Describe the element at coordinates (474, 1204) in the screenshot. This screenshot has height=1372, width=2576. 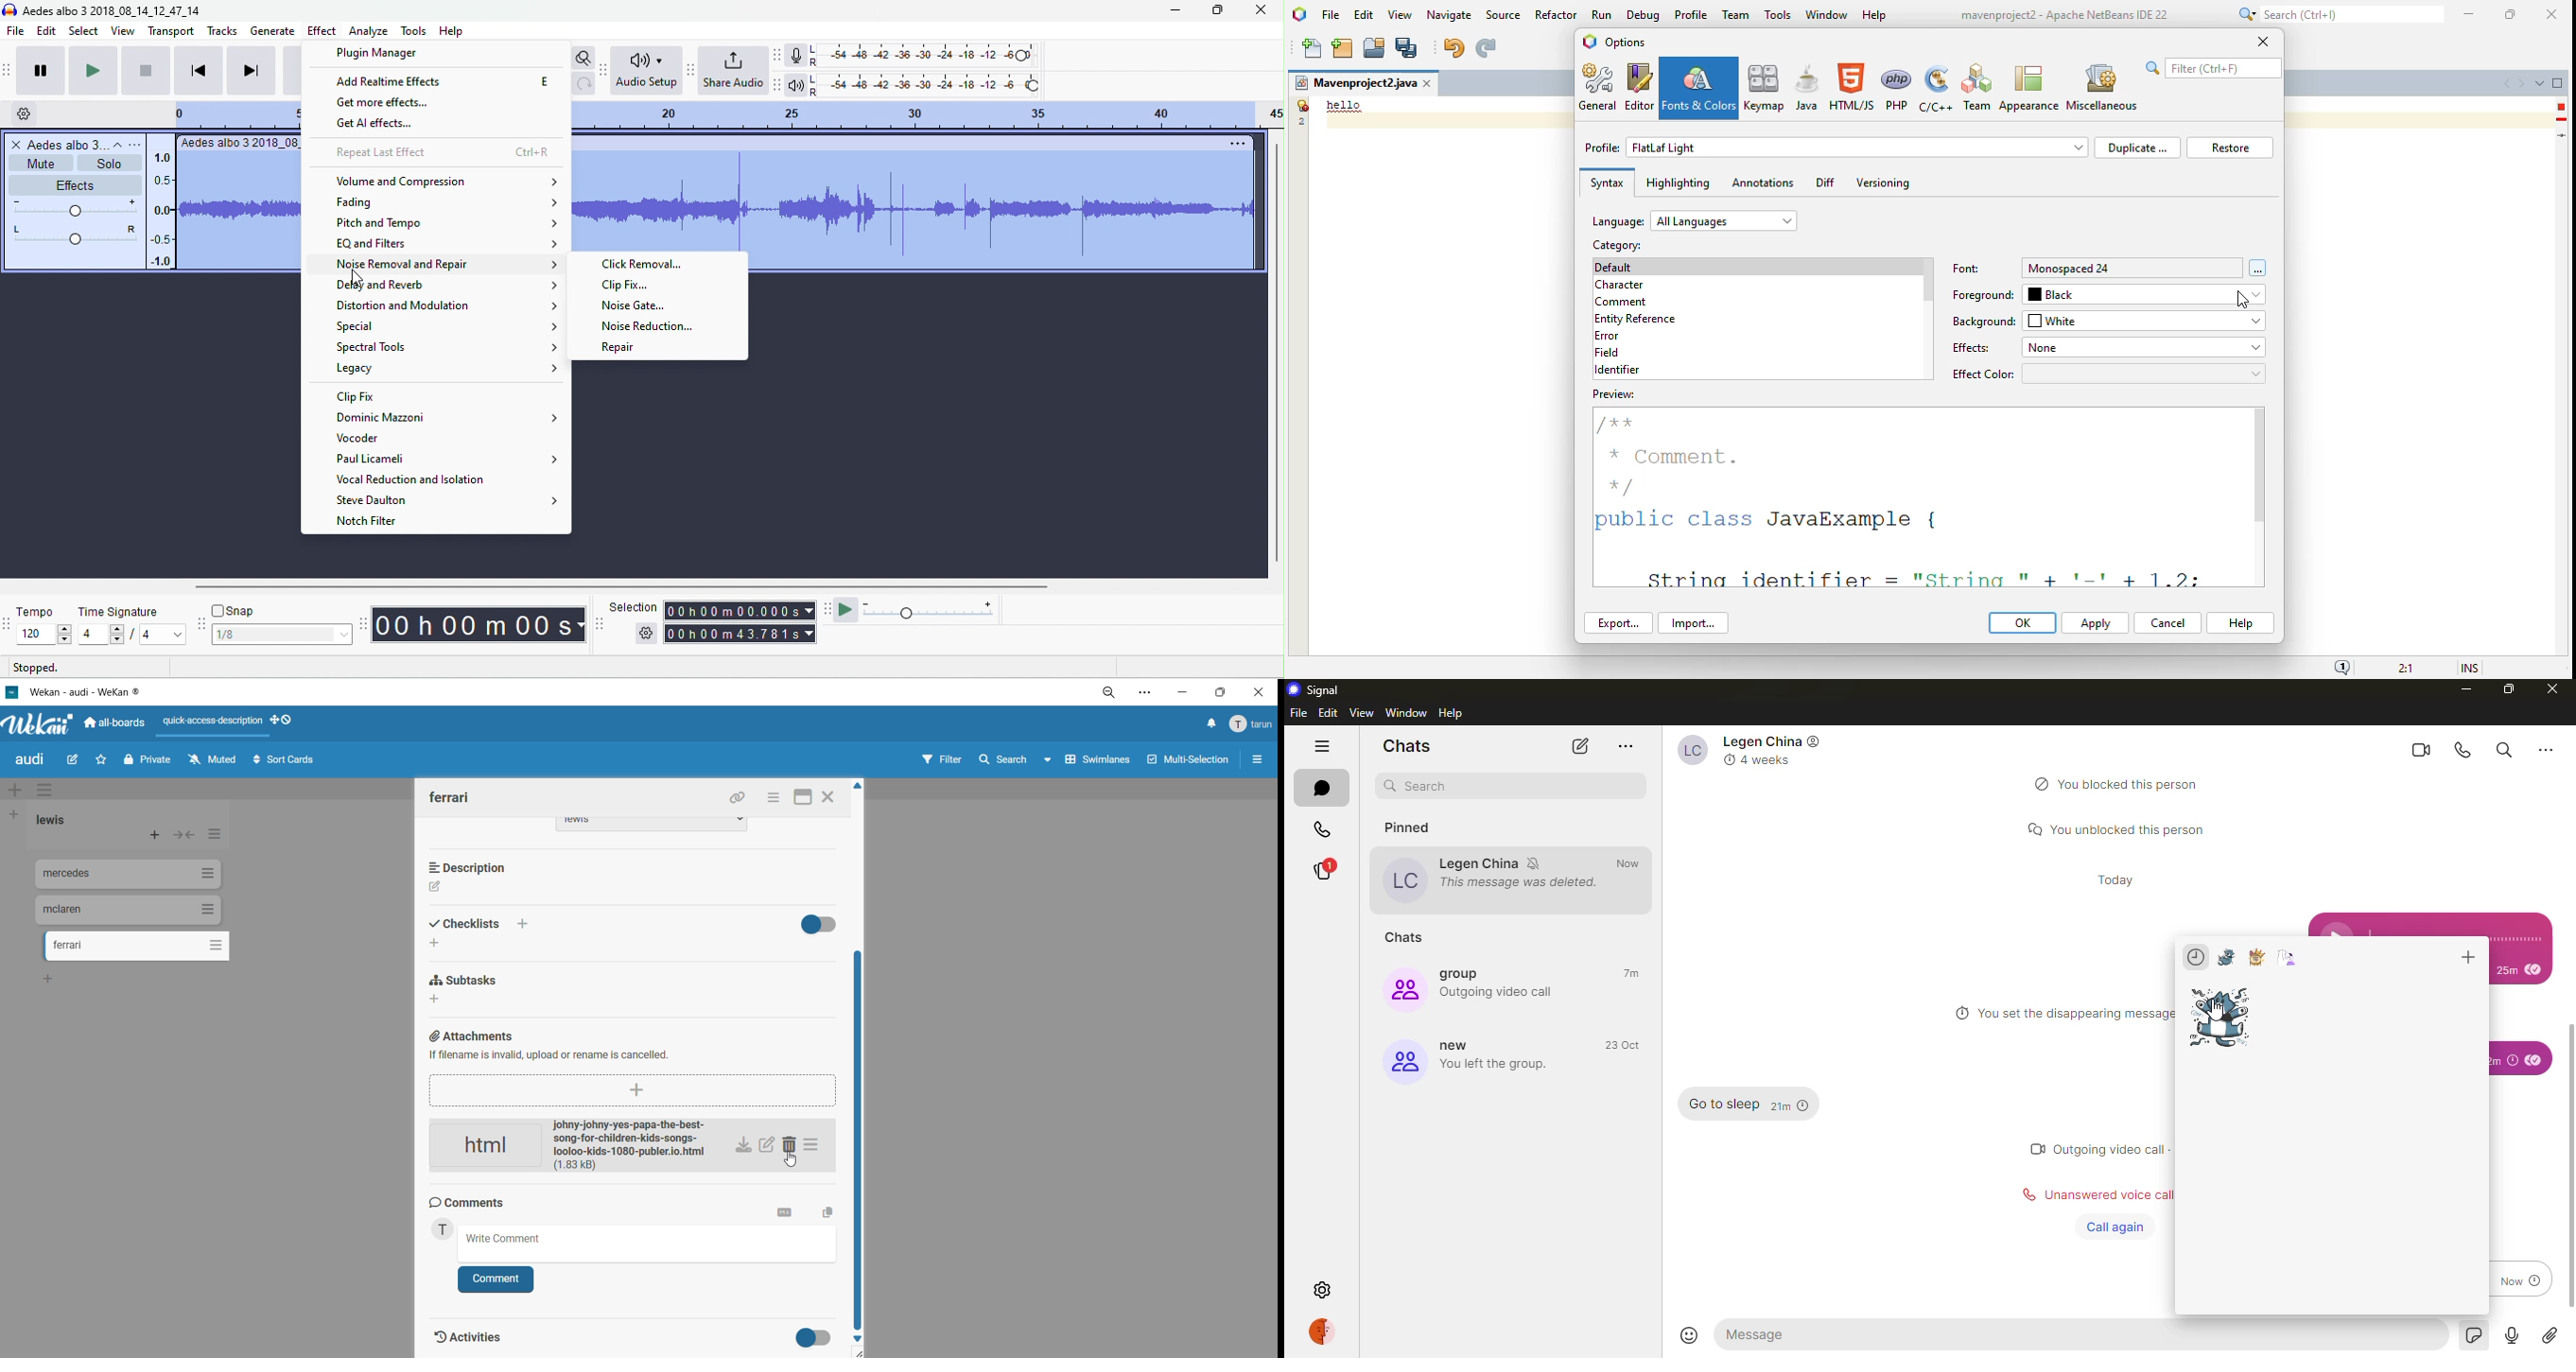
I see `comments` at that location.